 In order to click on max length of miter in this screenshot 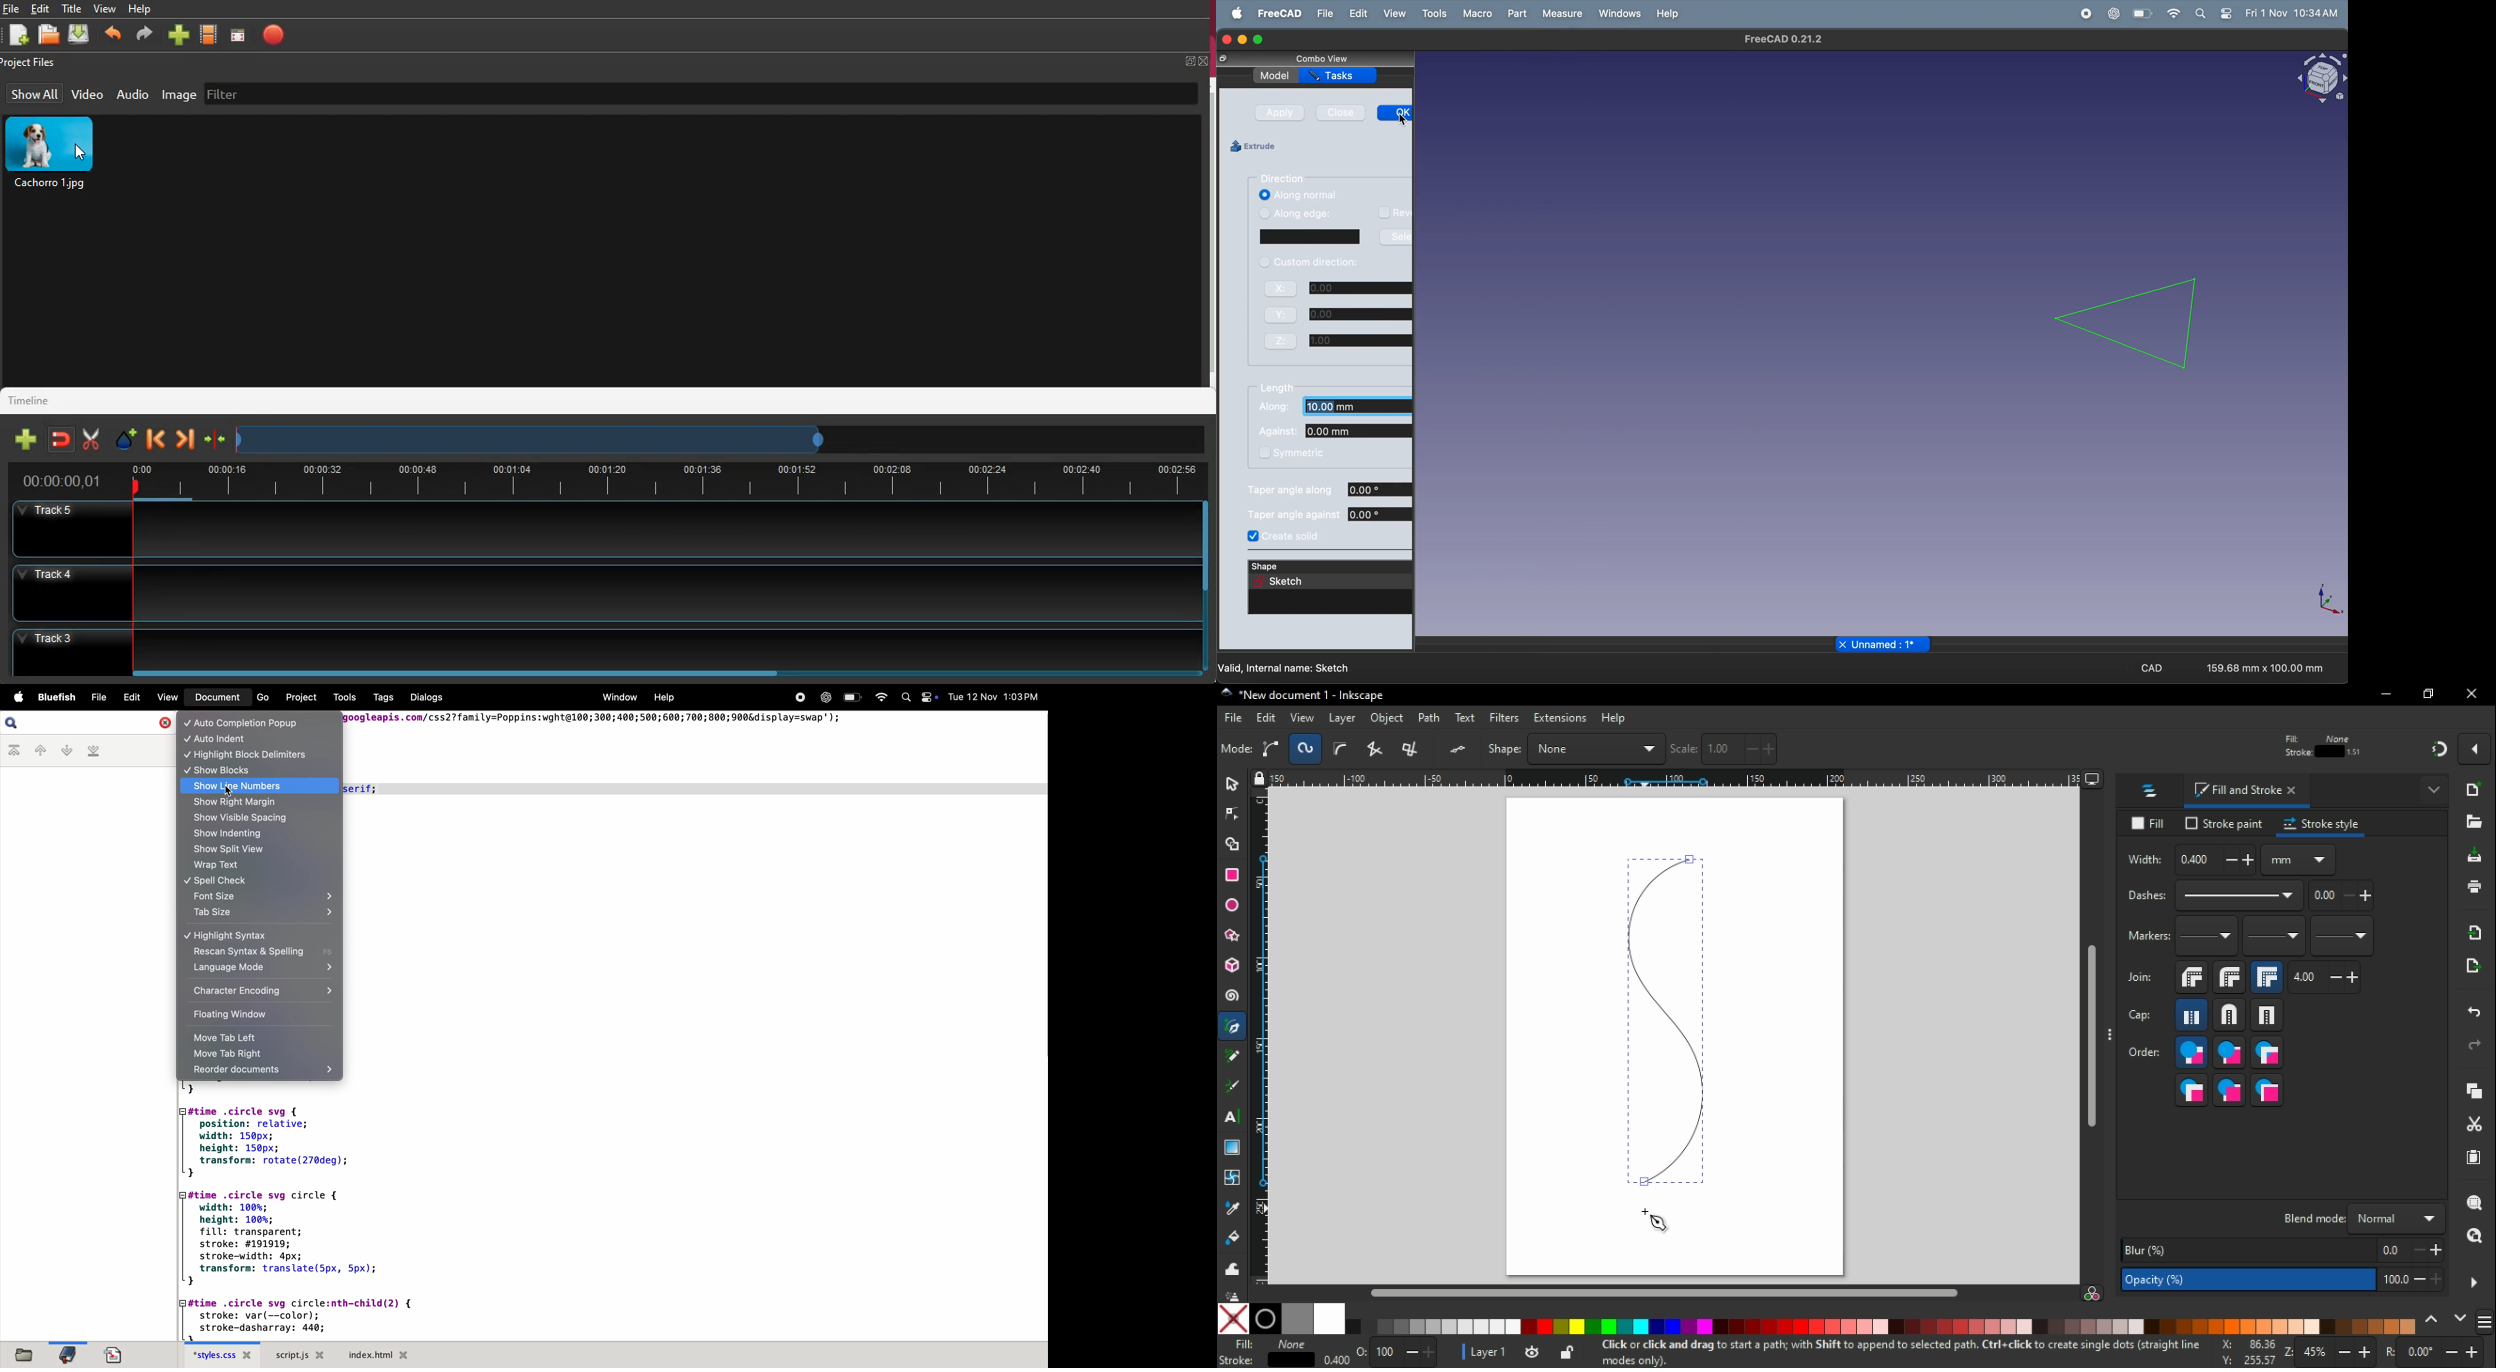, I will do `click(2326, 981)`.